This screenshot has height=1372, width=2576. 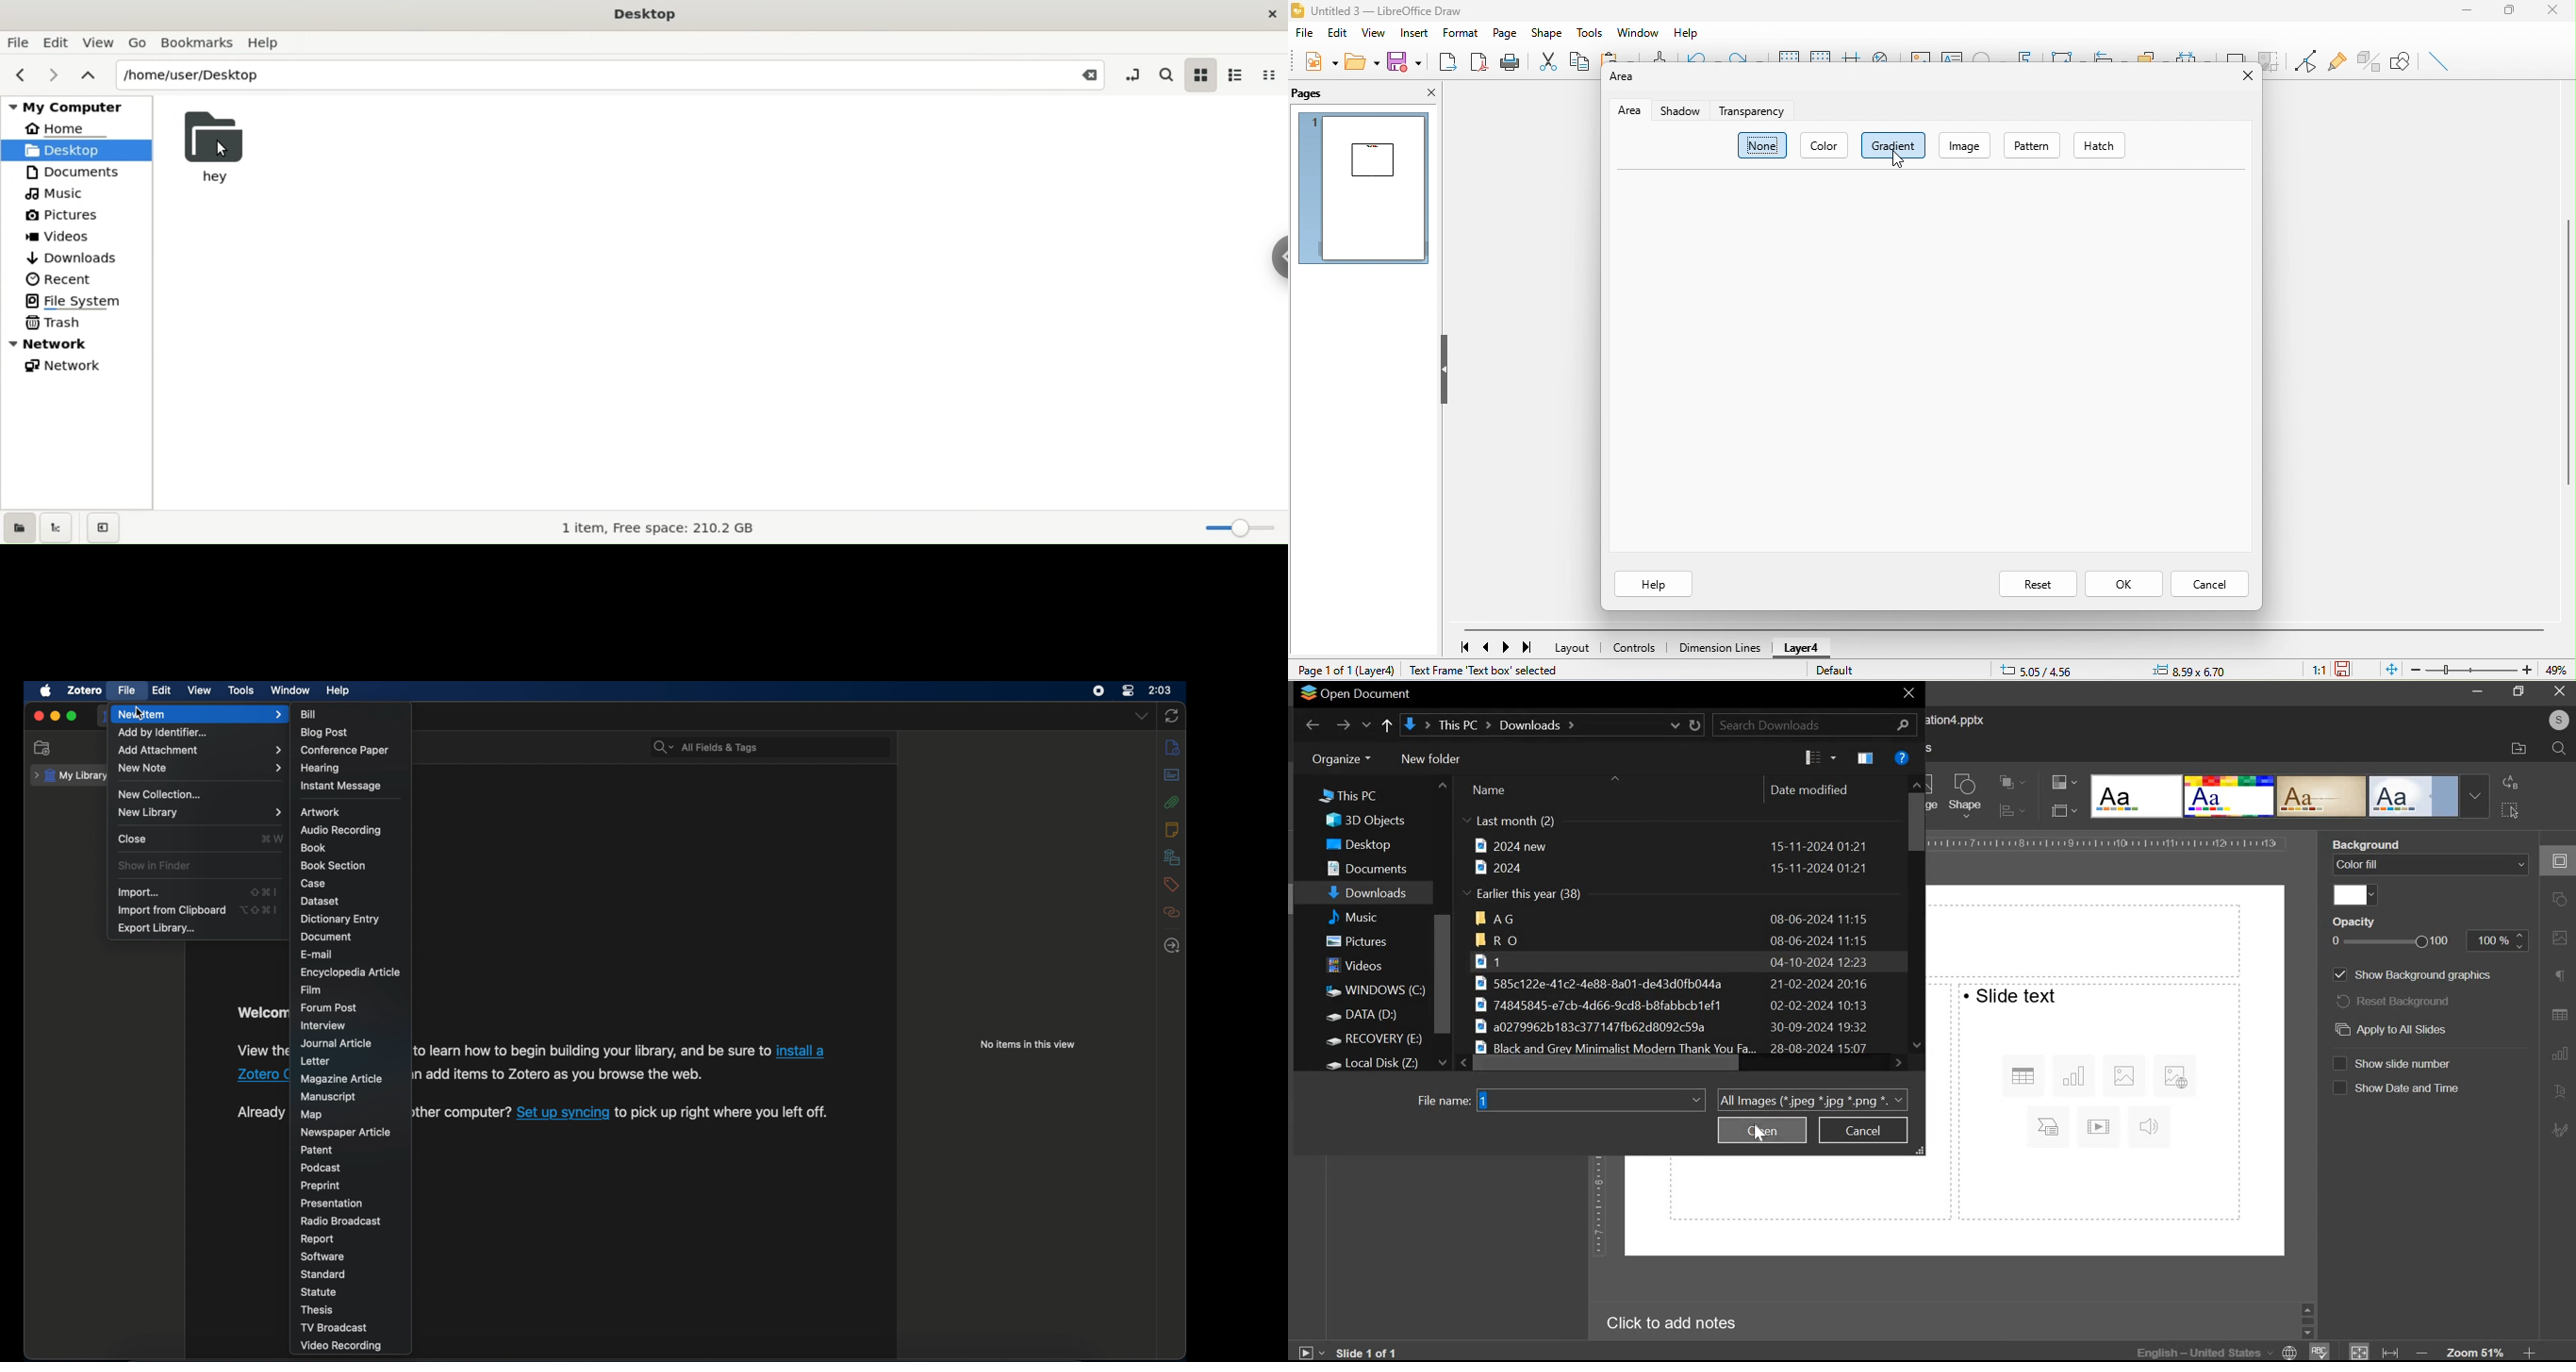 I want to click on case, so click(x=314, y=884).